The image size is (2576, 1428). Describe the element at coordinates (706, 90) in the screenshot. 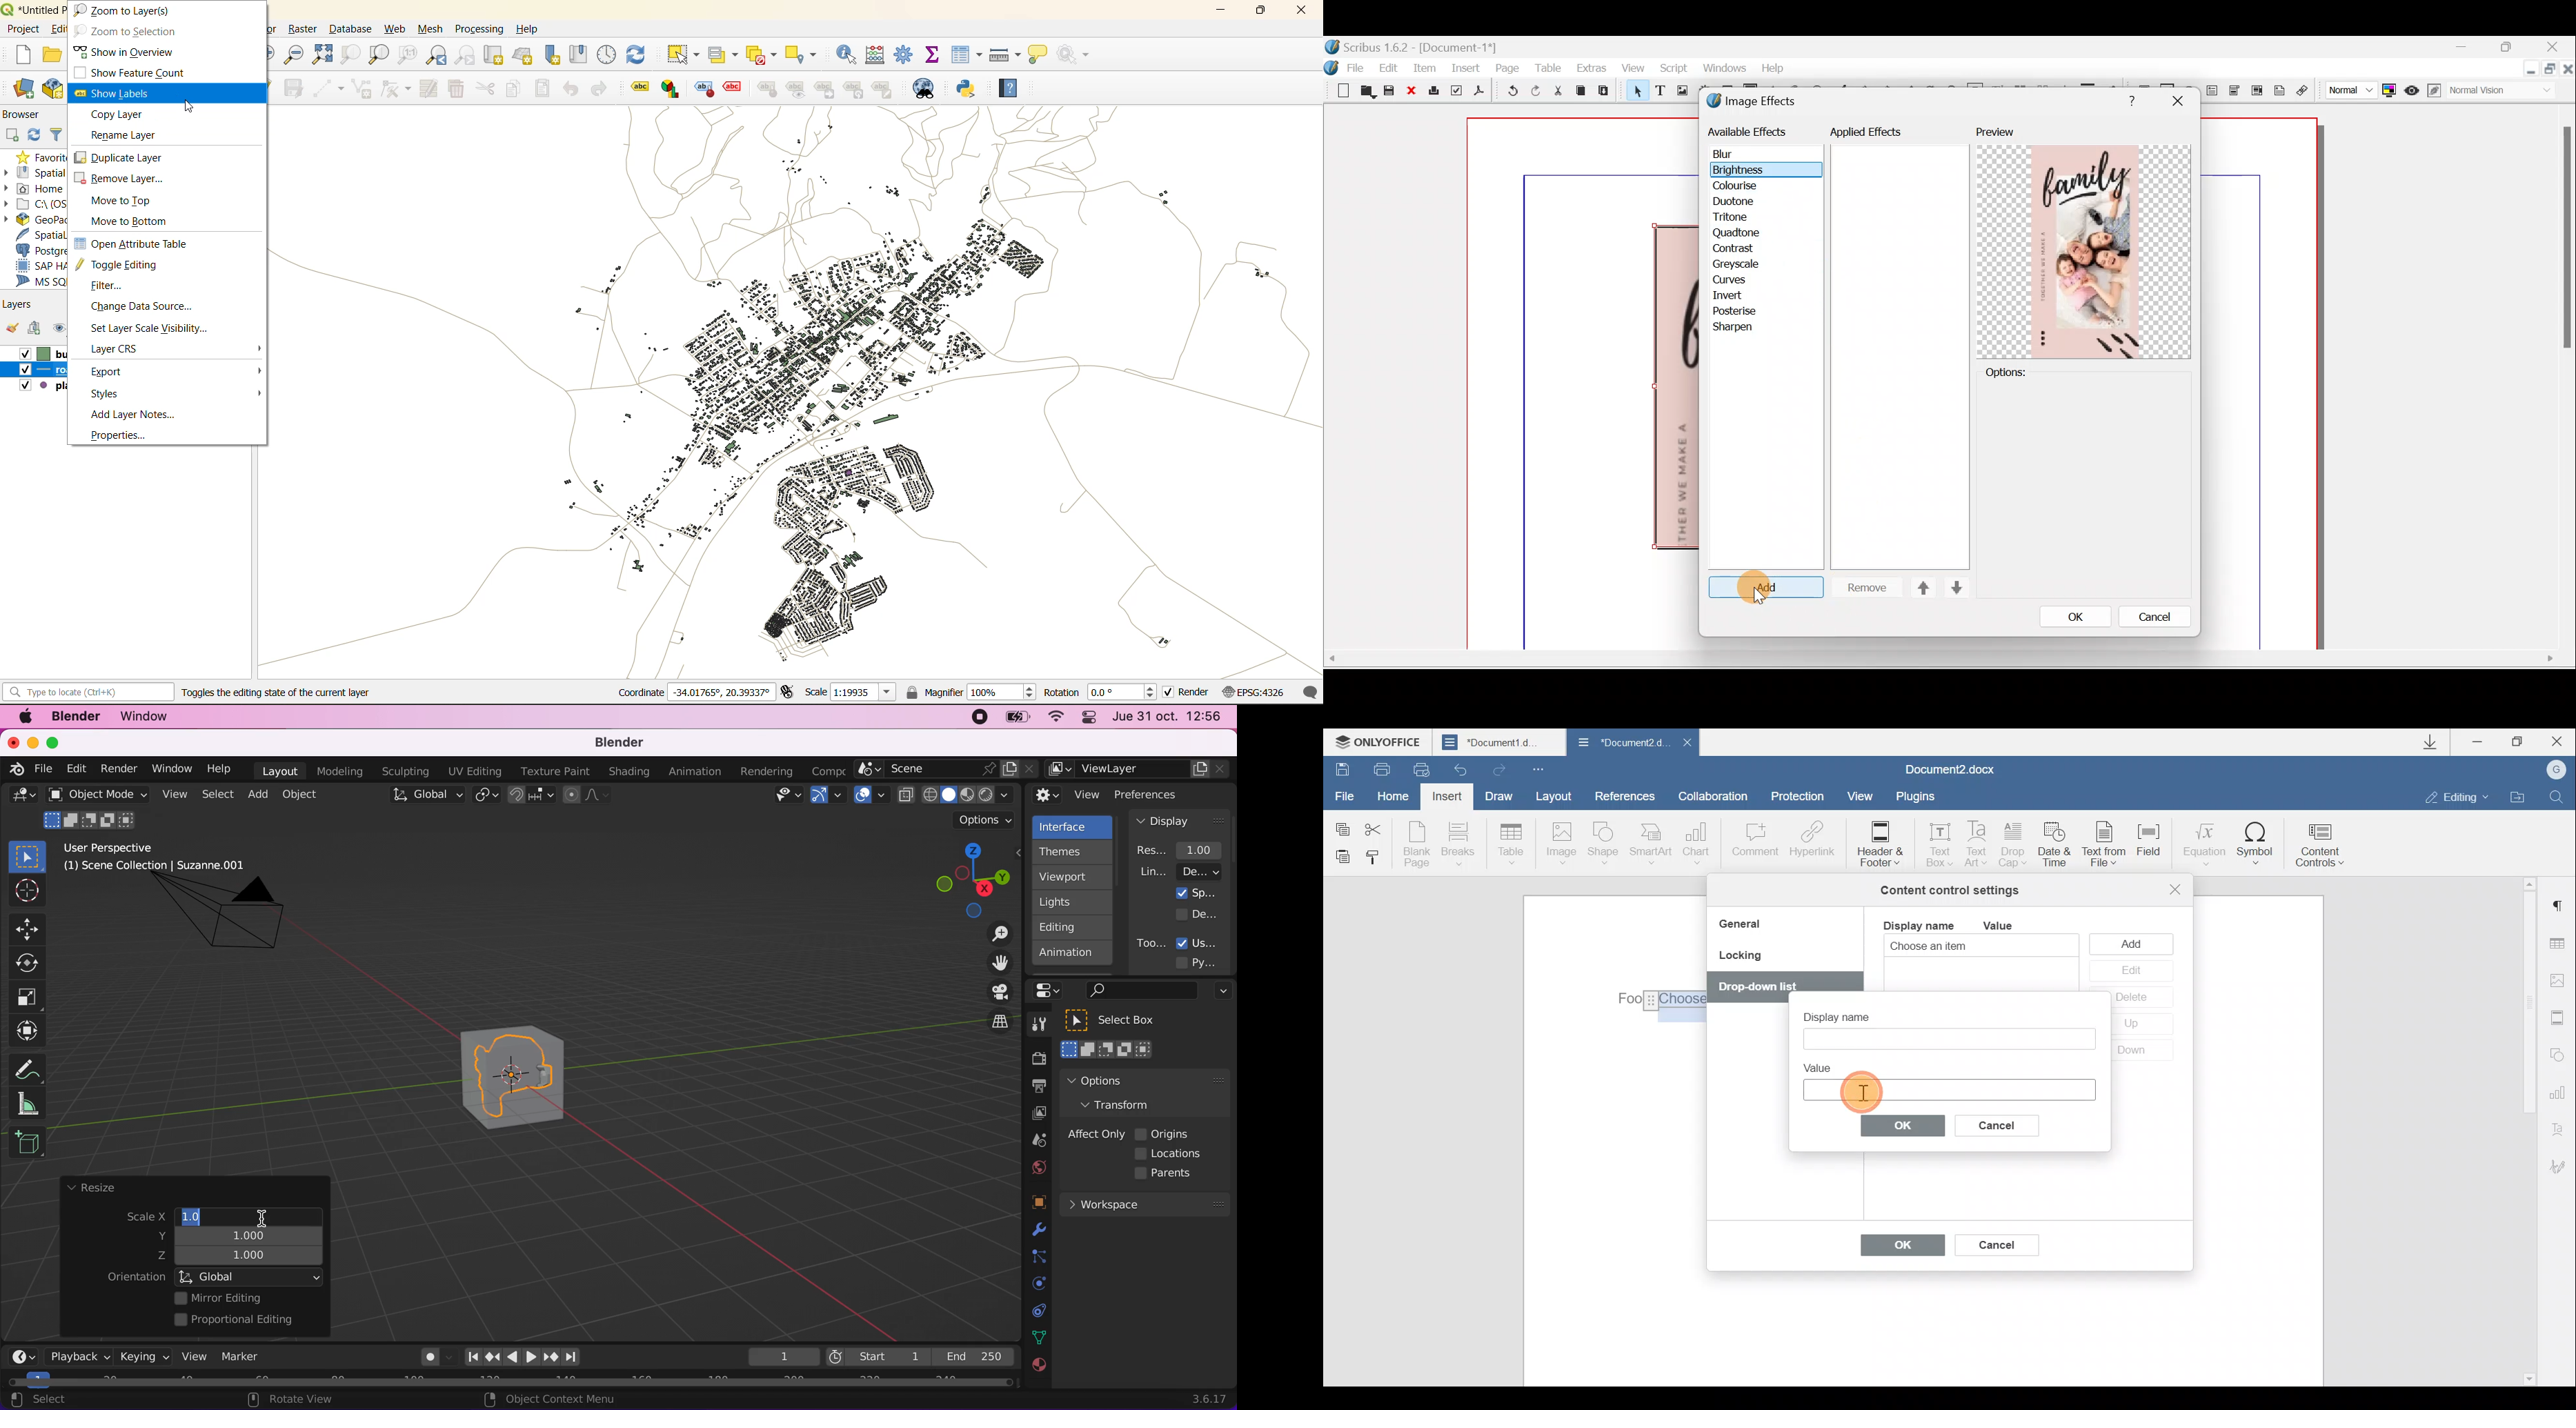

I see `highlight pinned labels, diagrams and callouts` at that location.